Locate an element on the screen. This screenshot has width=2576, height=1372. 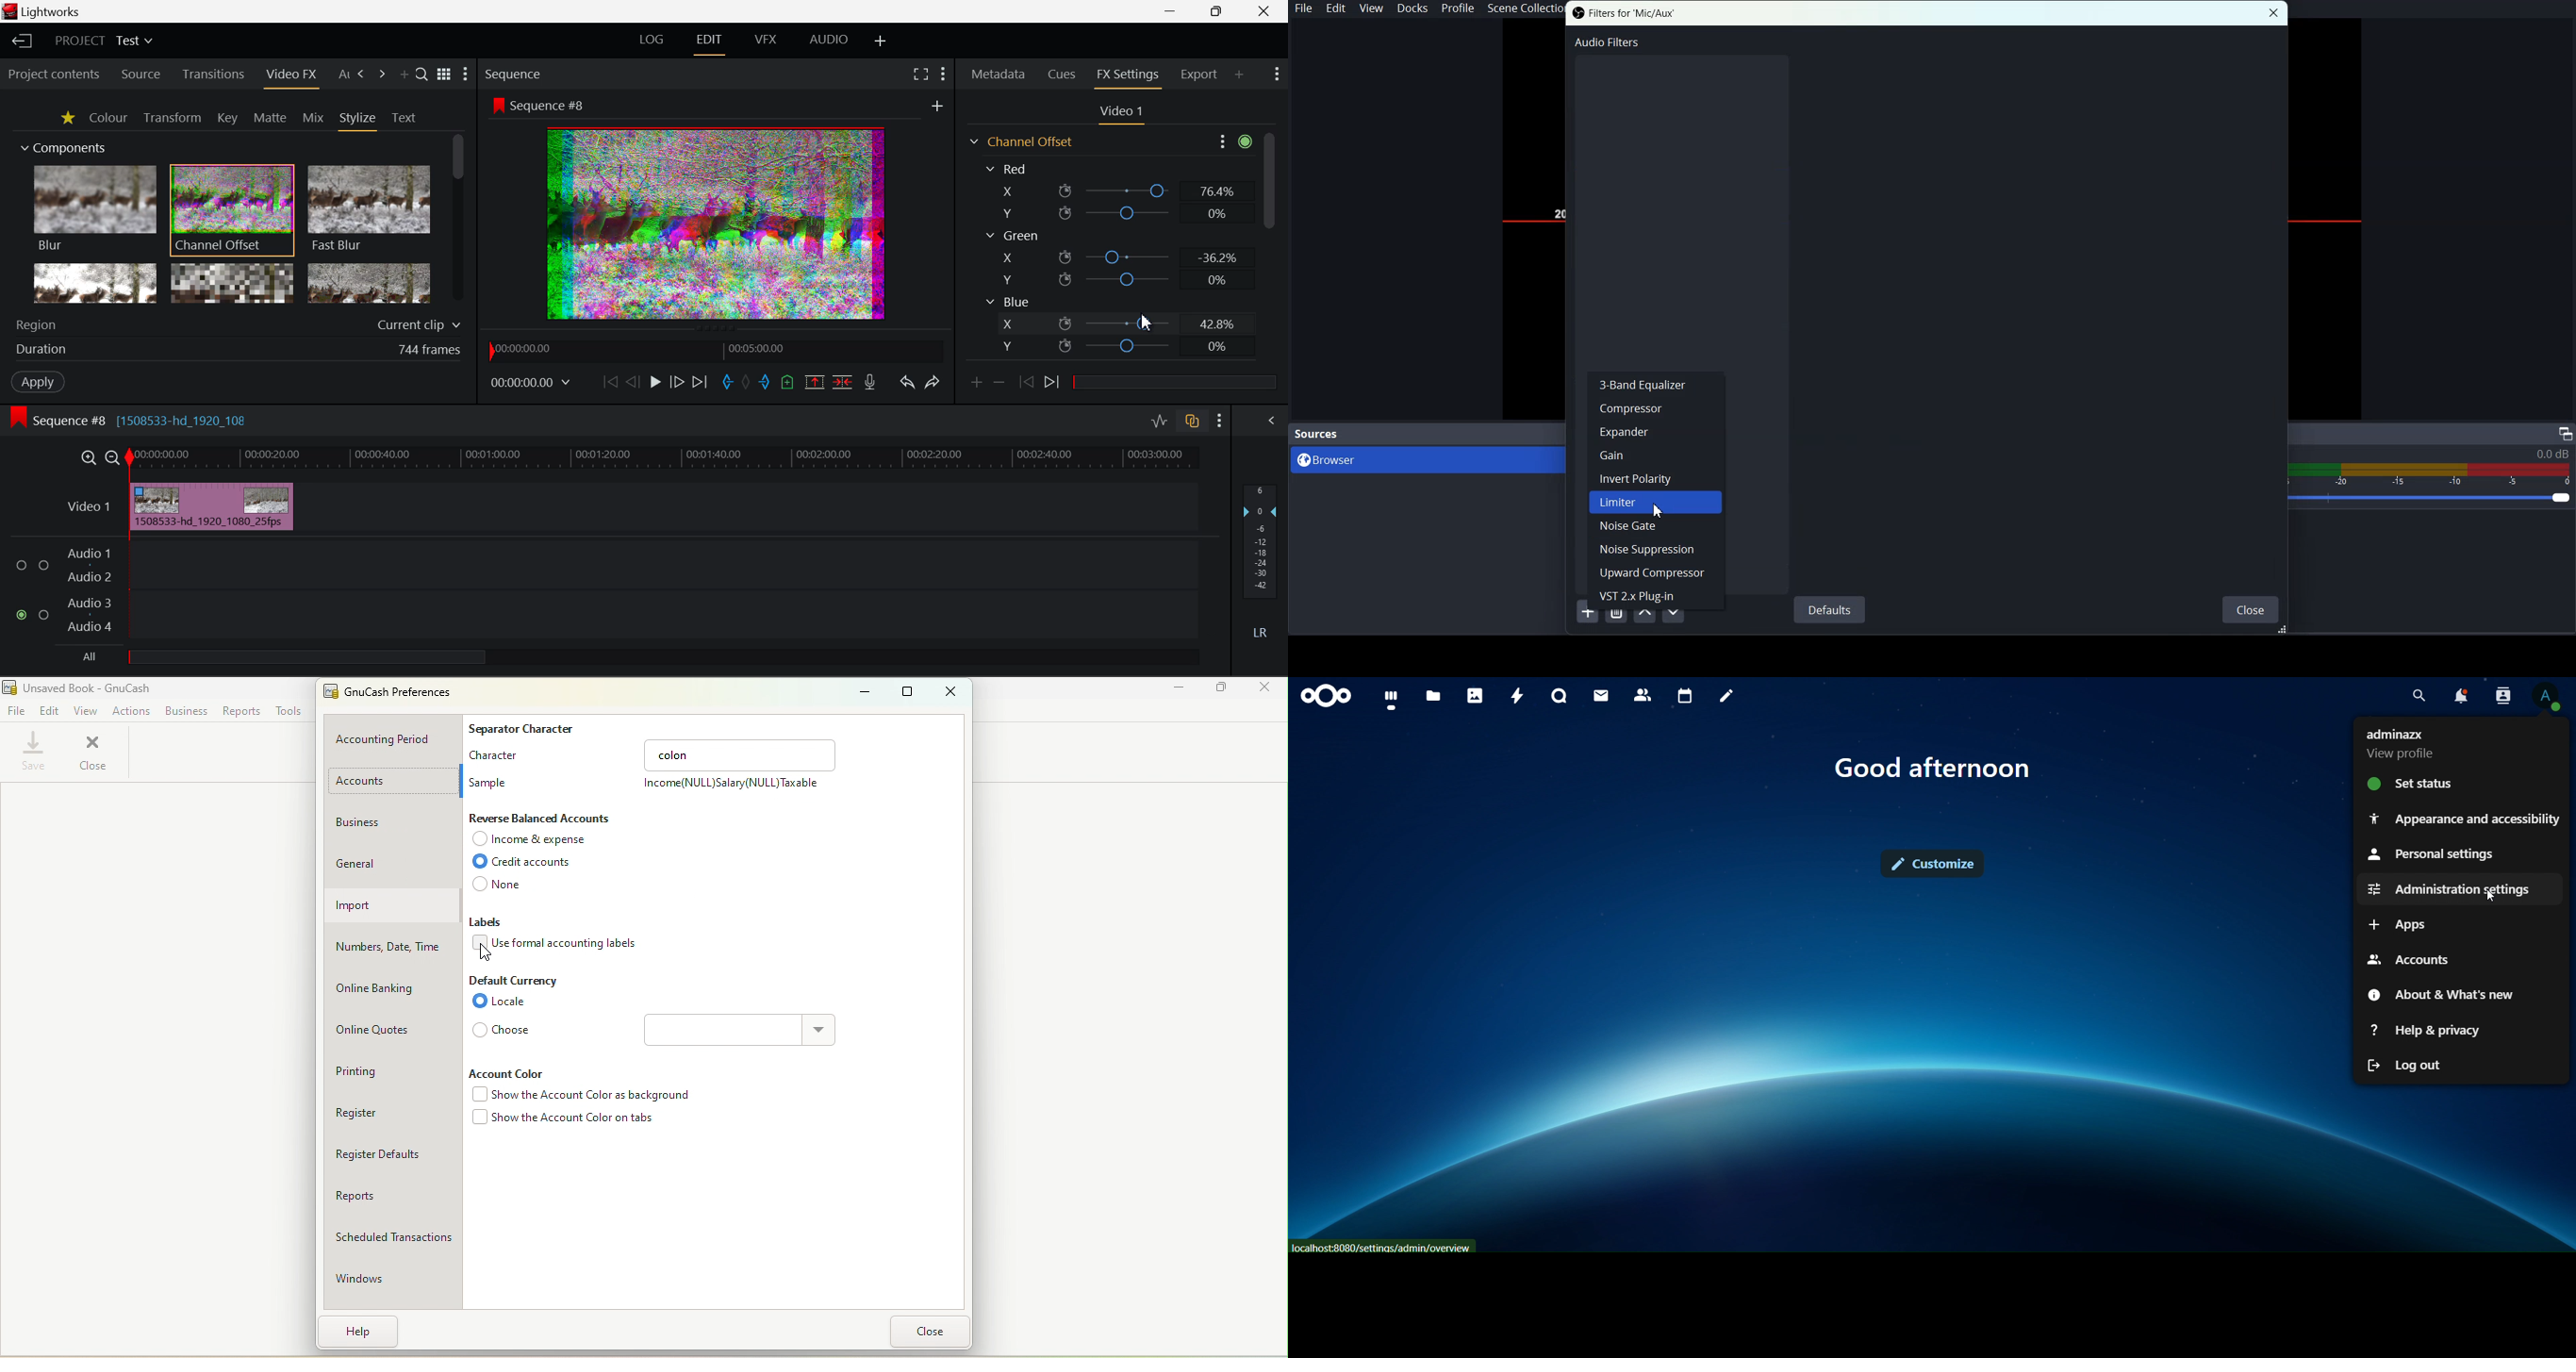
Scene Collection is located at coordinates (1524, 9).